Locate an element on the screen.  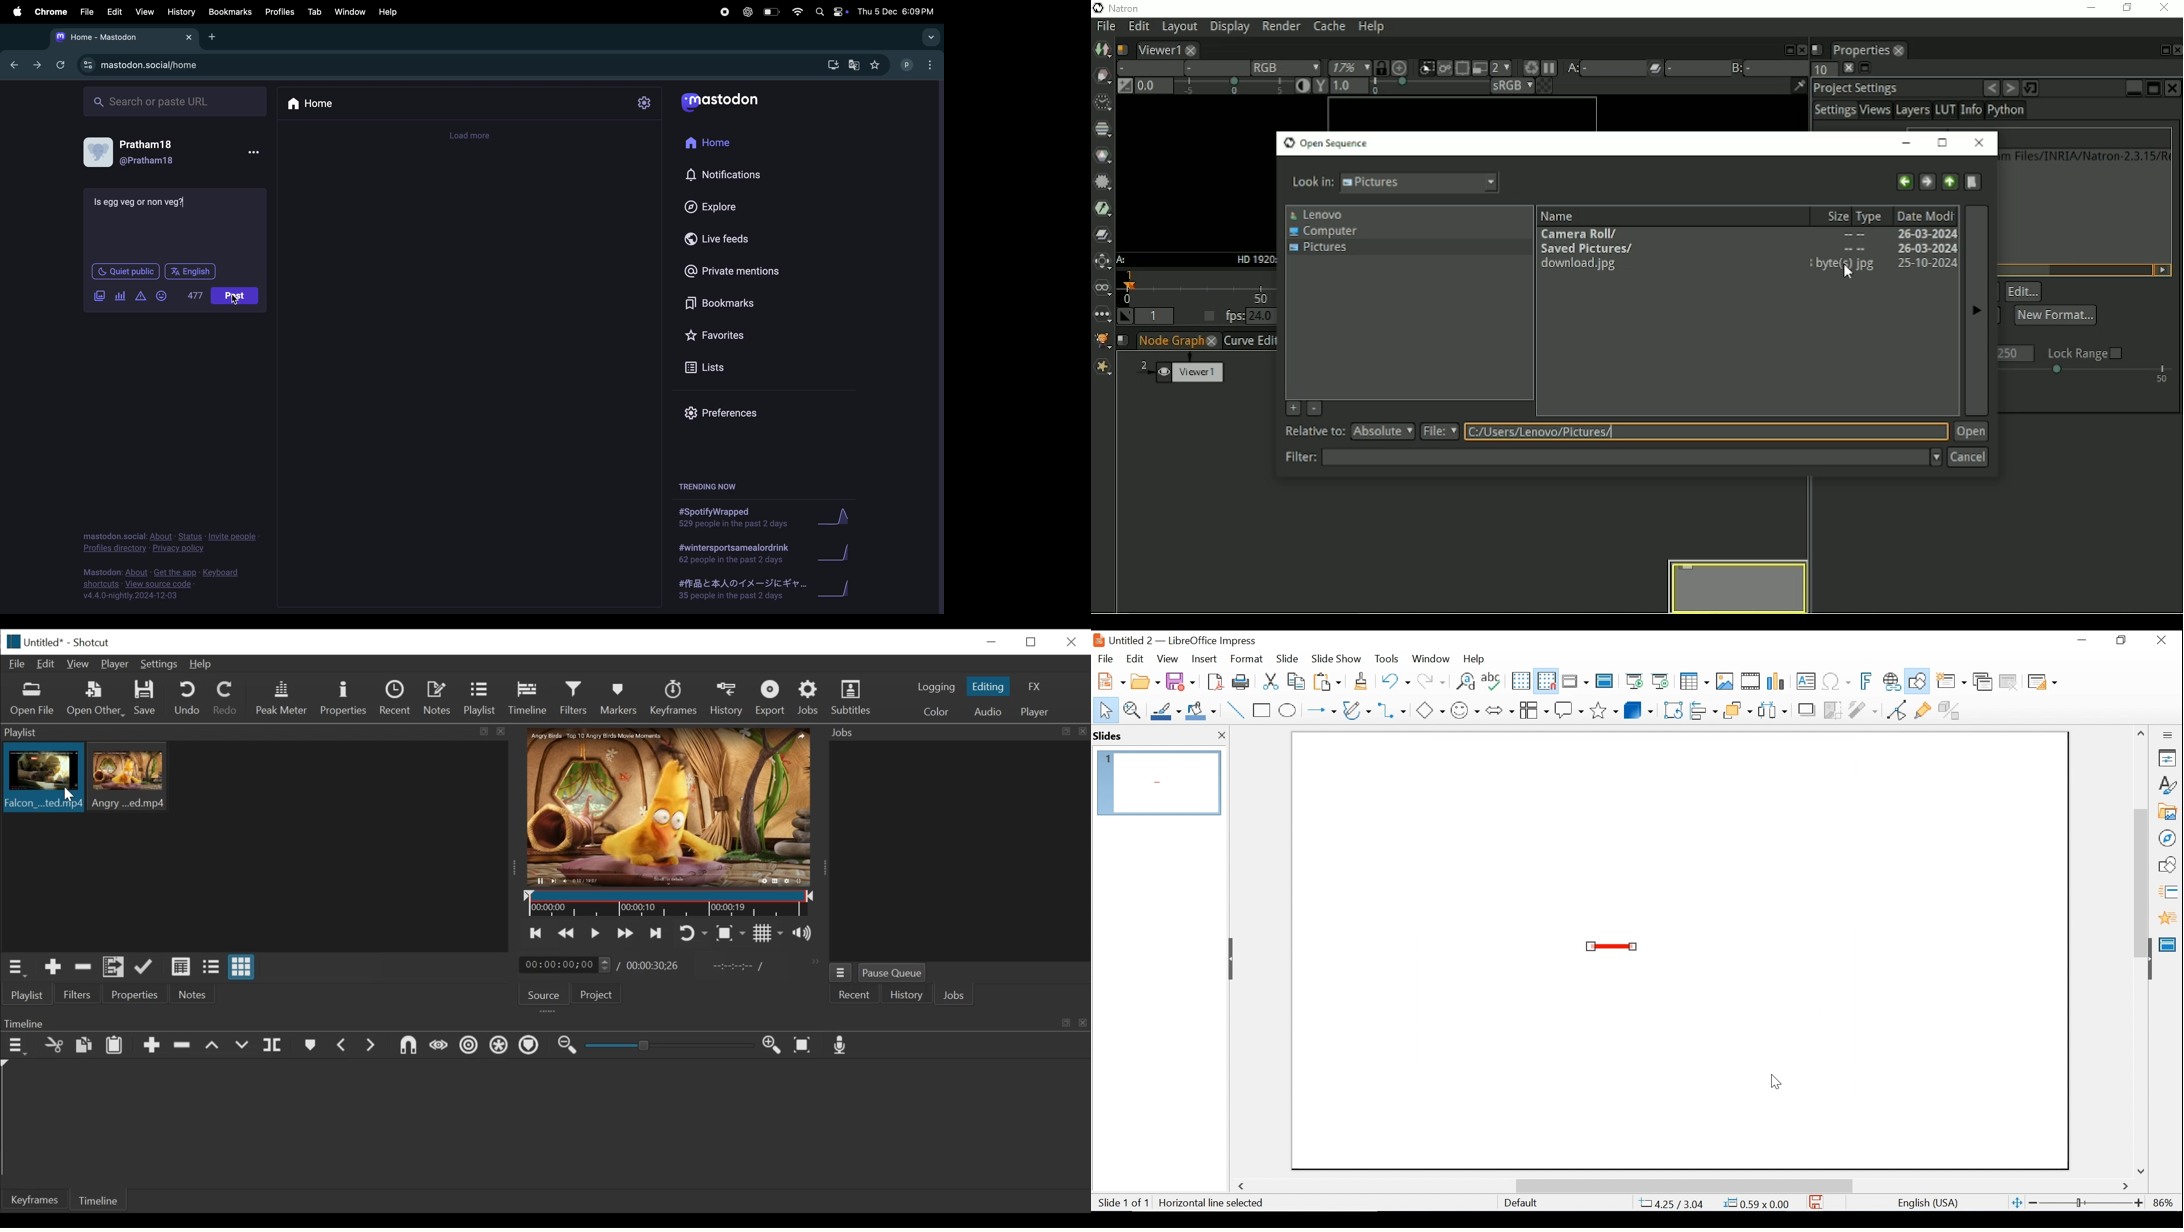
user profile is located at coordinates (138, 155).